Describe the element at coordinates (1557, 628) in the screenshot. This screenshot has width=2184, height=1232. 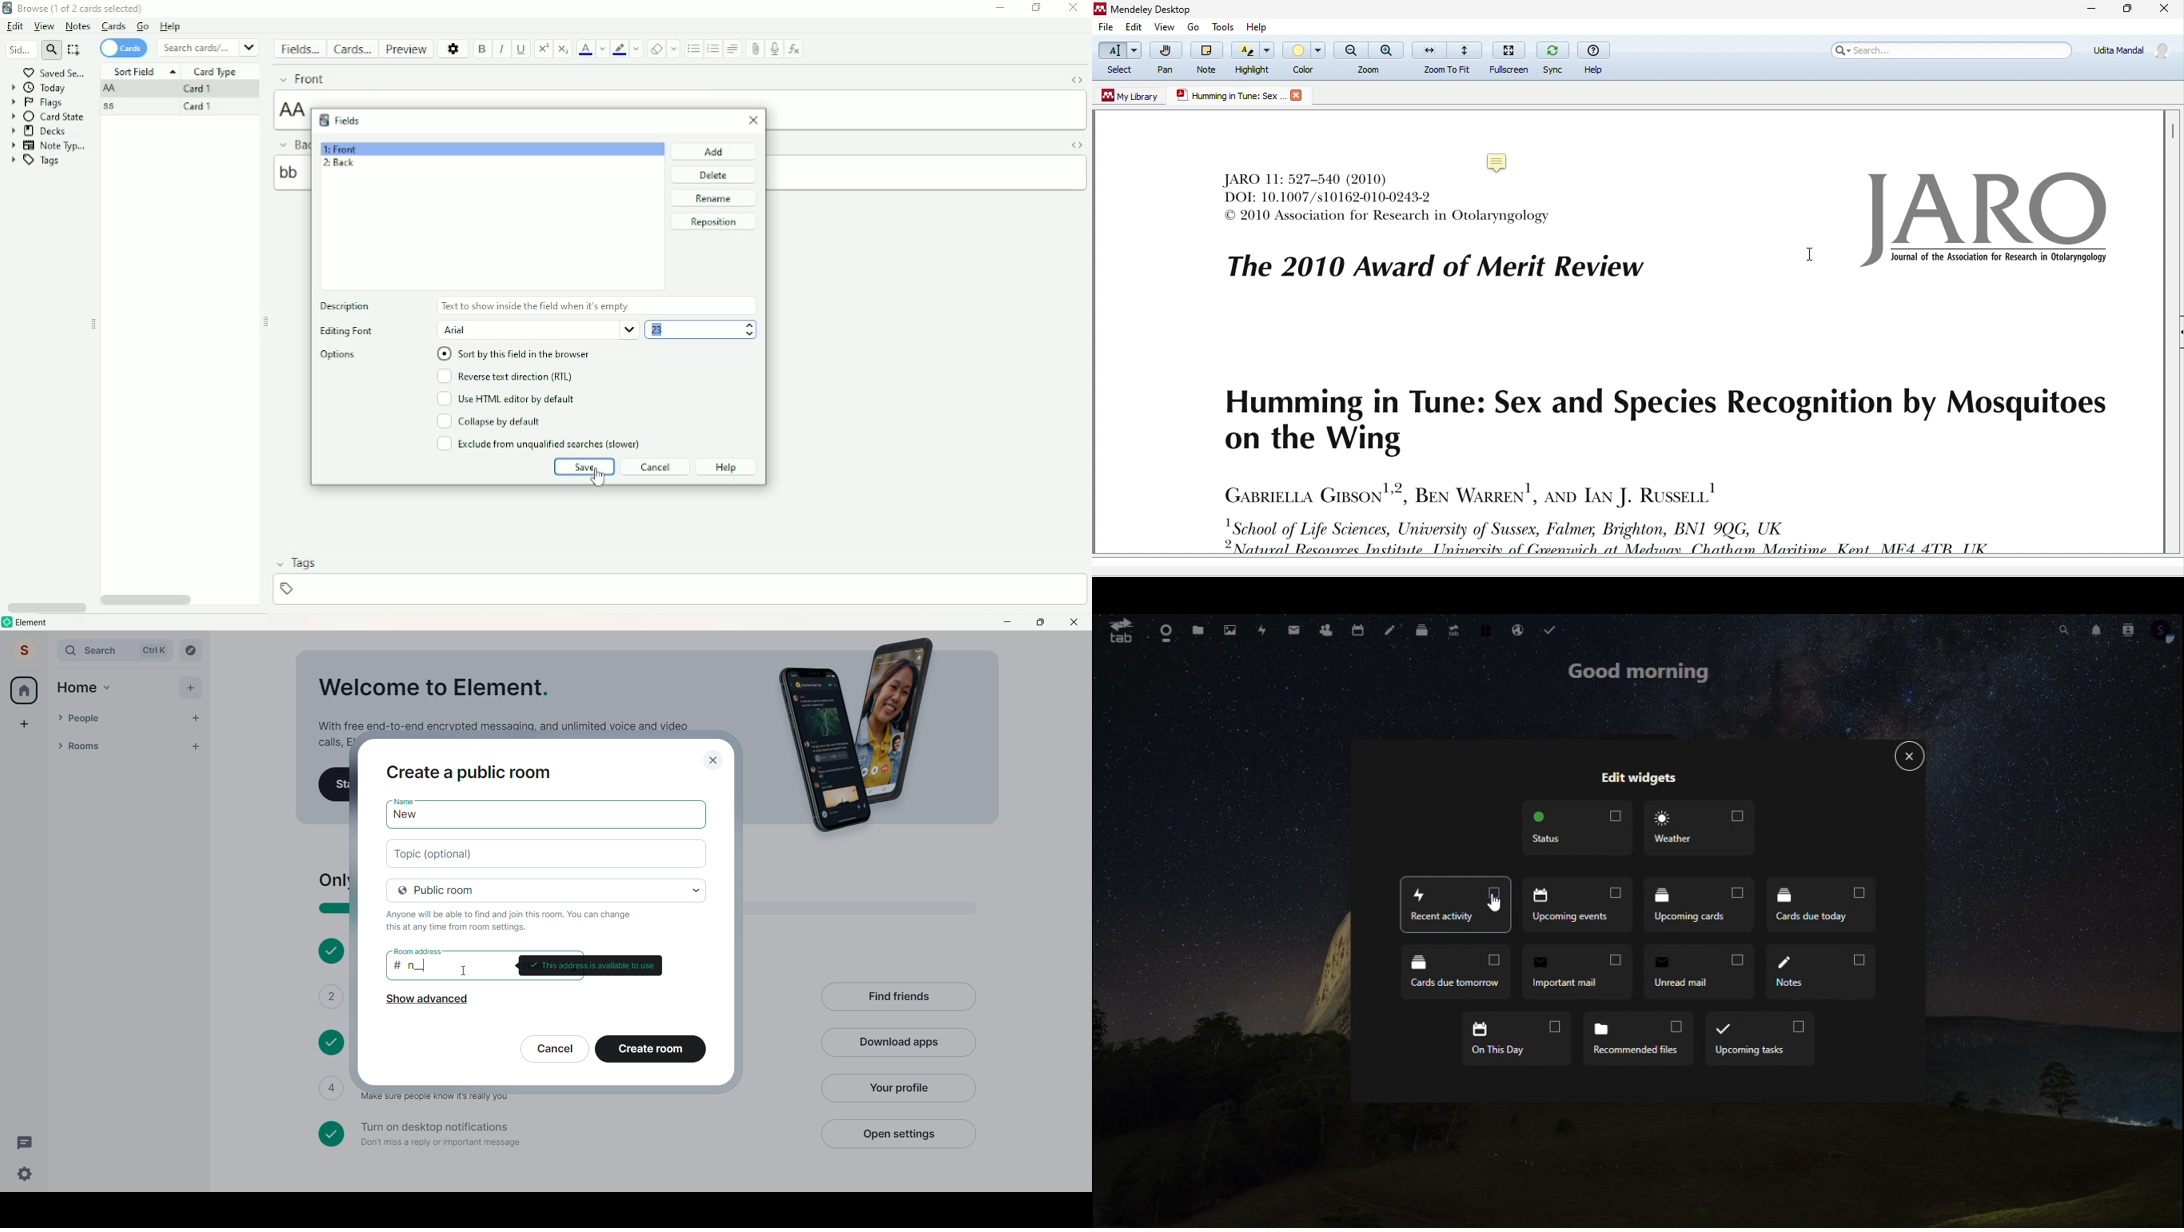
I see `tasks` at that location.